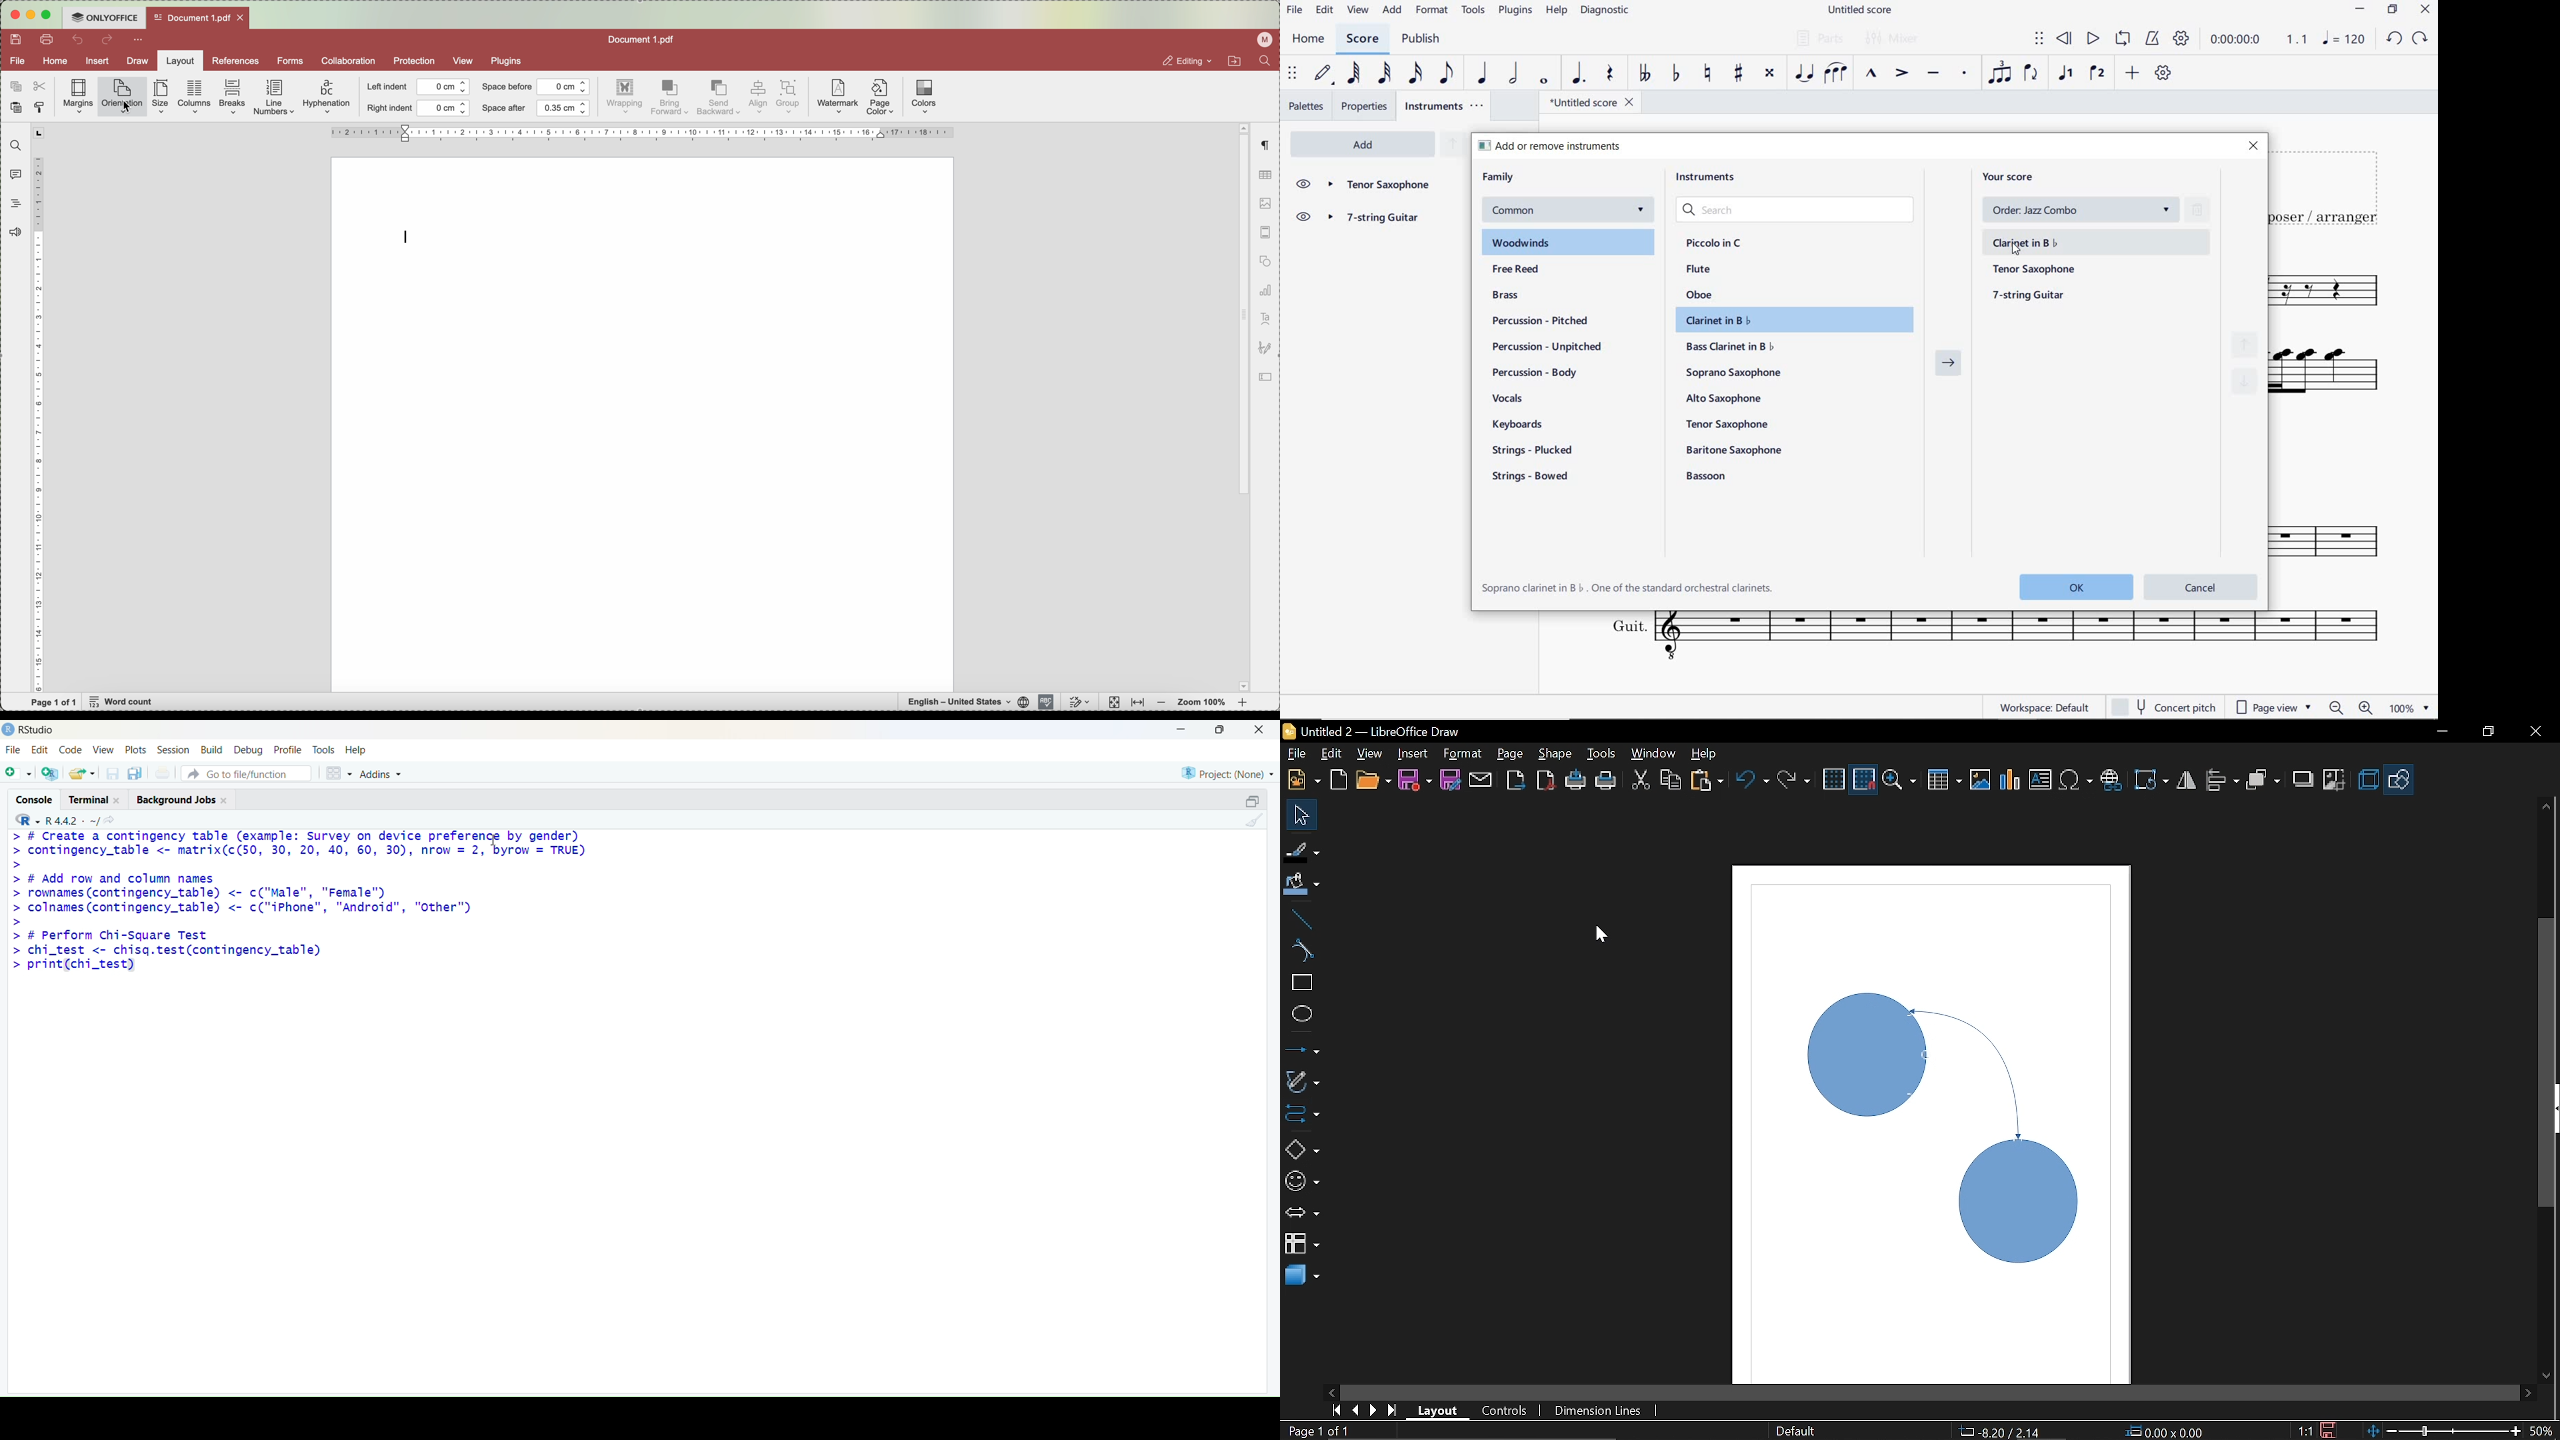 The image size is (2576, 1456). What do you see at coordinates (104, 750) in the screenshot?
I see `View` at bounding box center [104, 750].